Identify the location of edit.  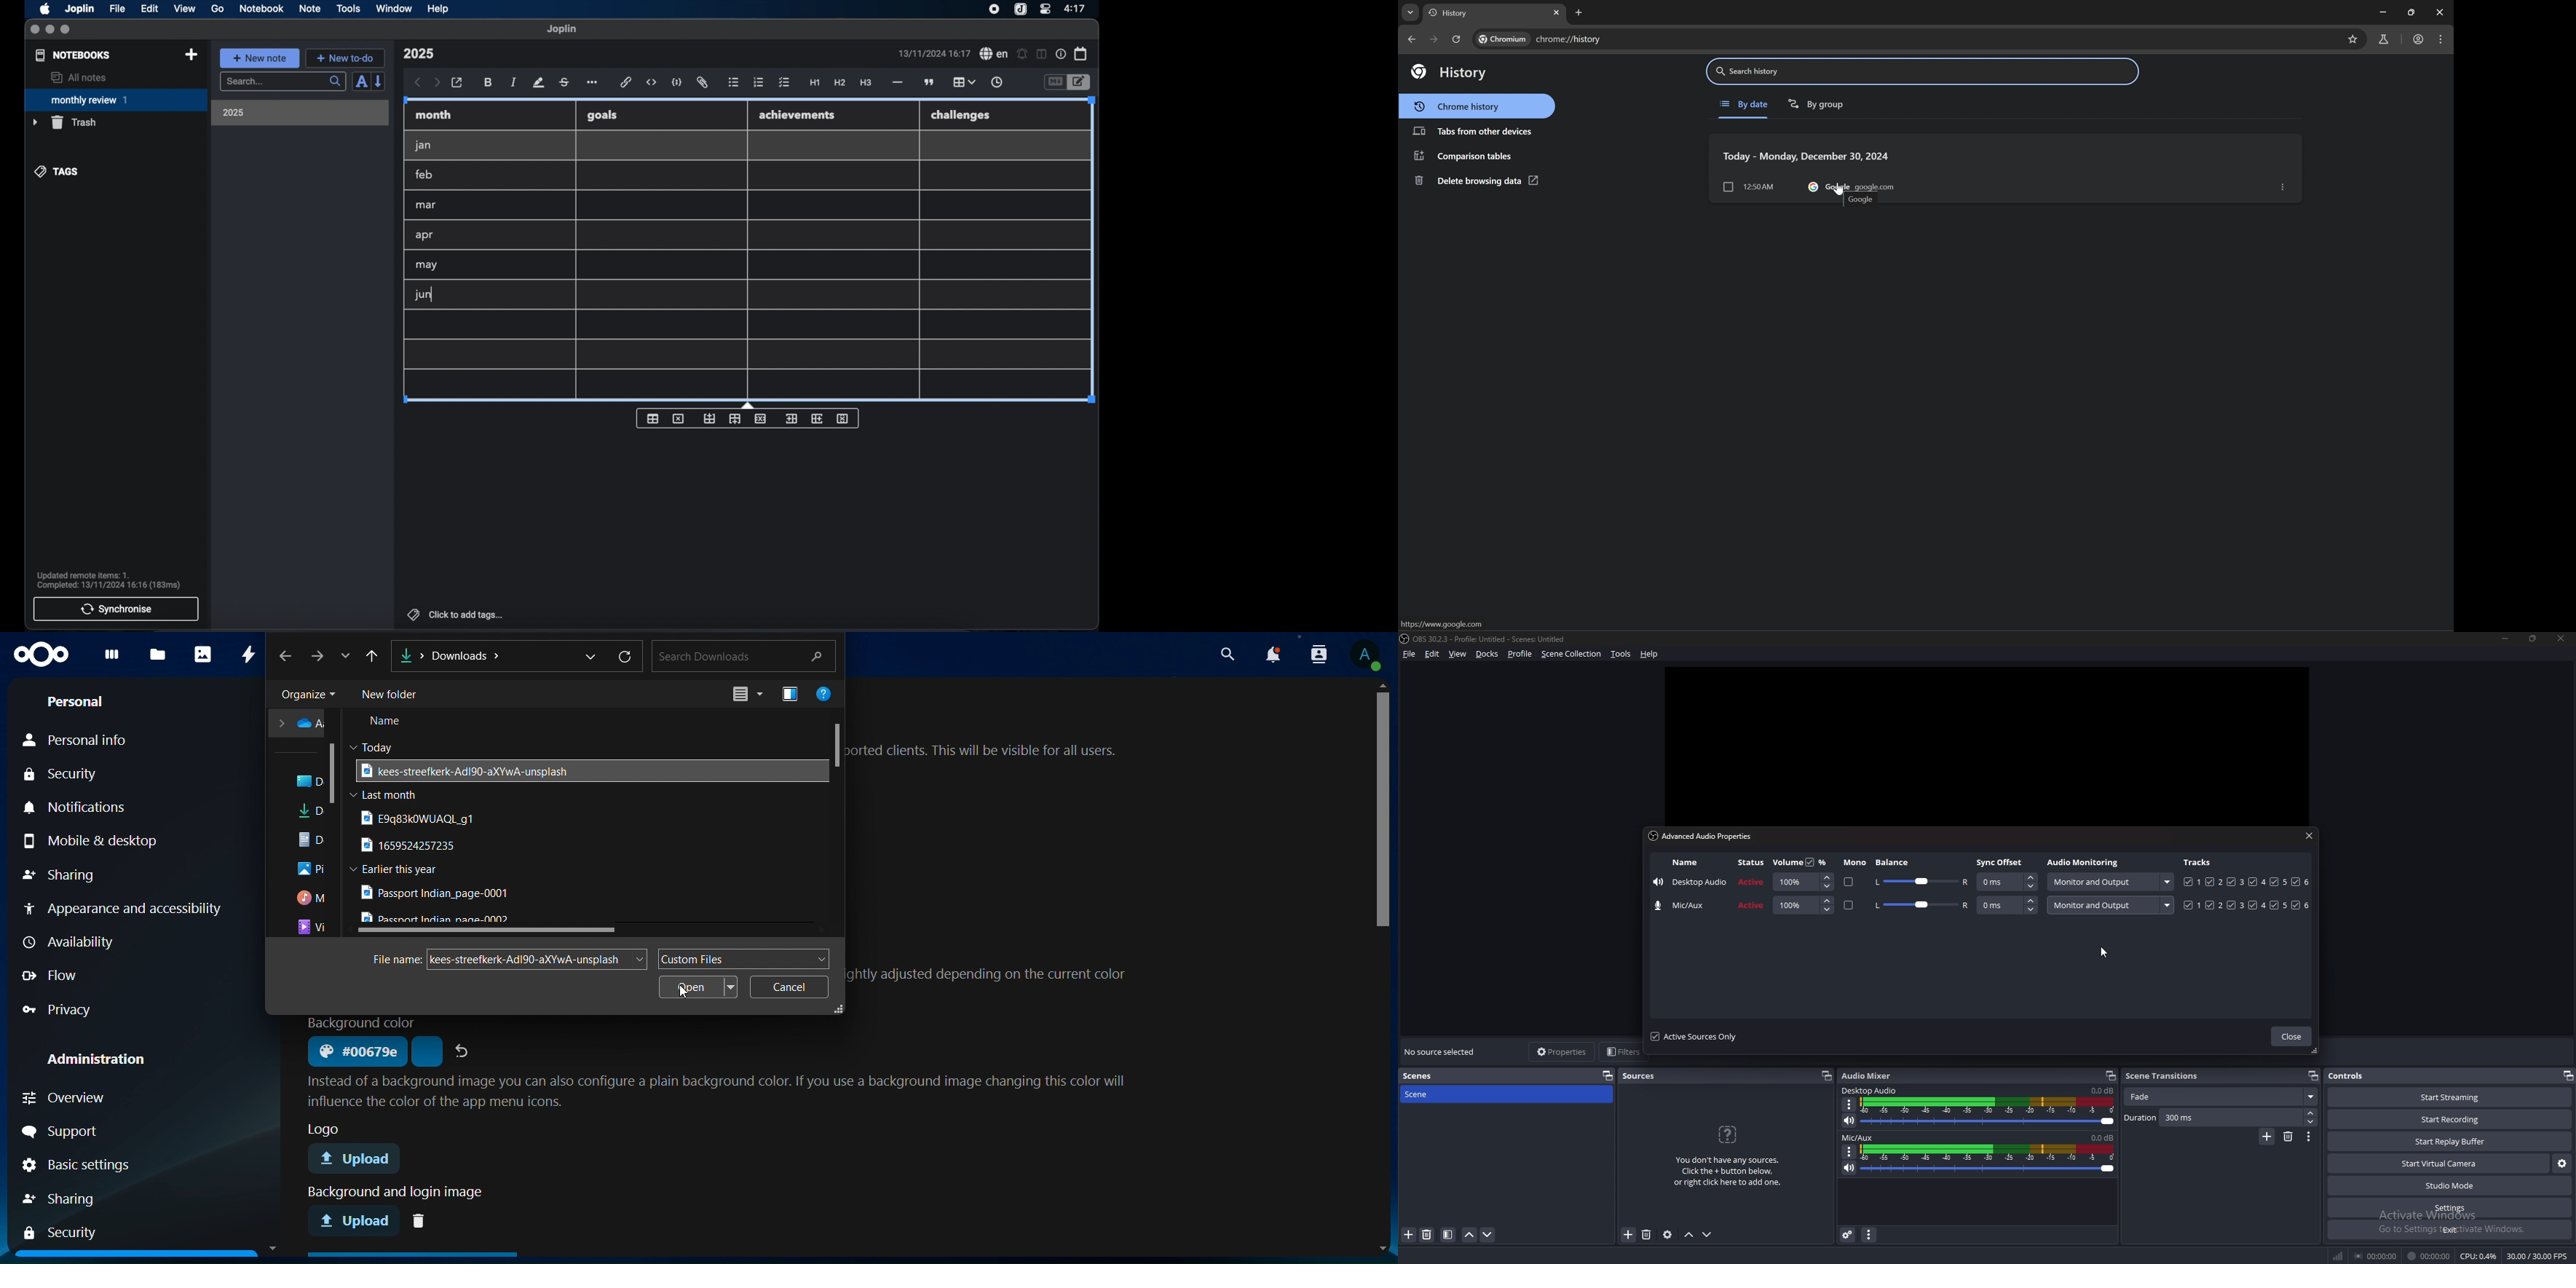
(150, 9).